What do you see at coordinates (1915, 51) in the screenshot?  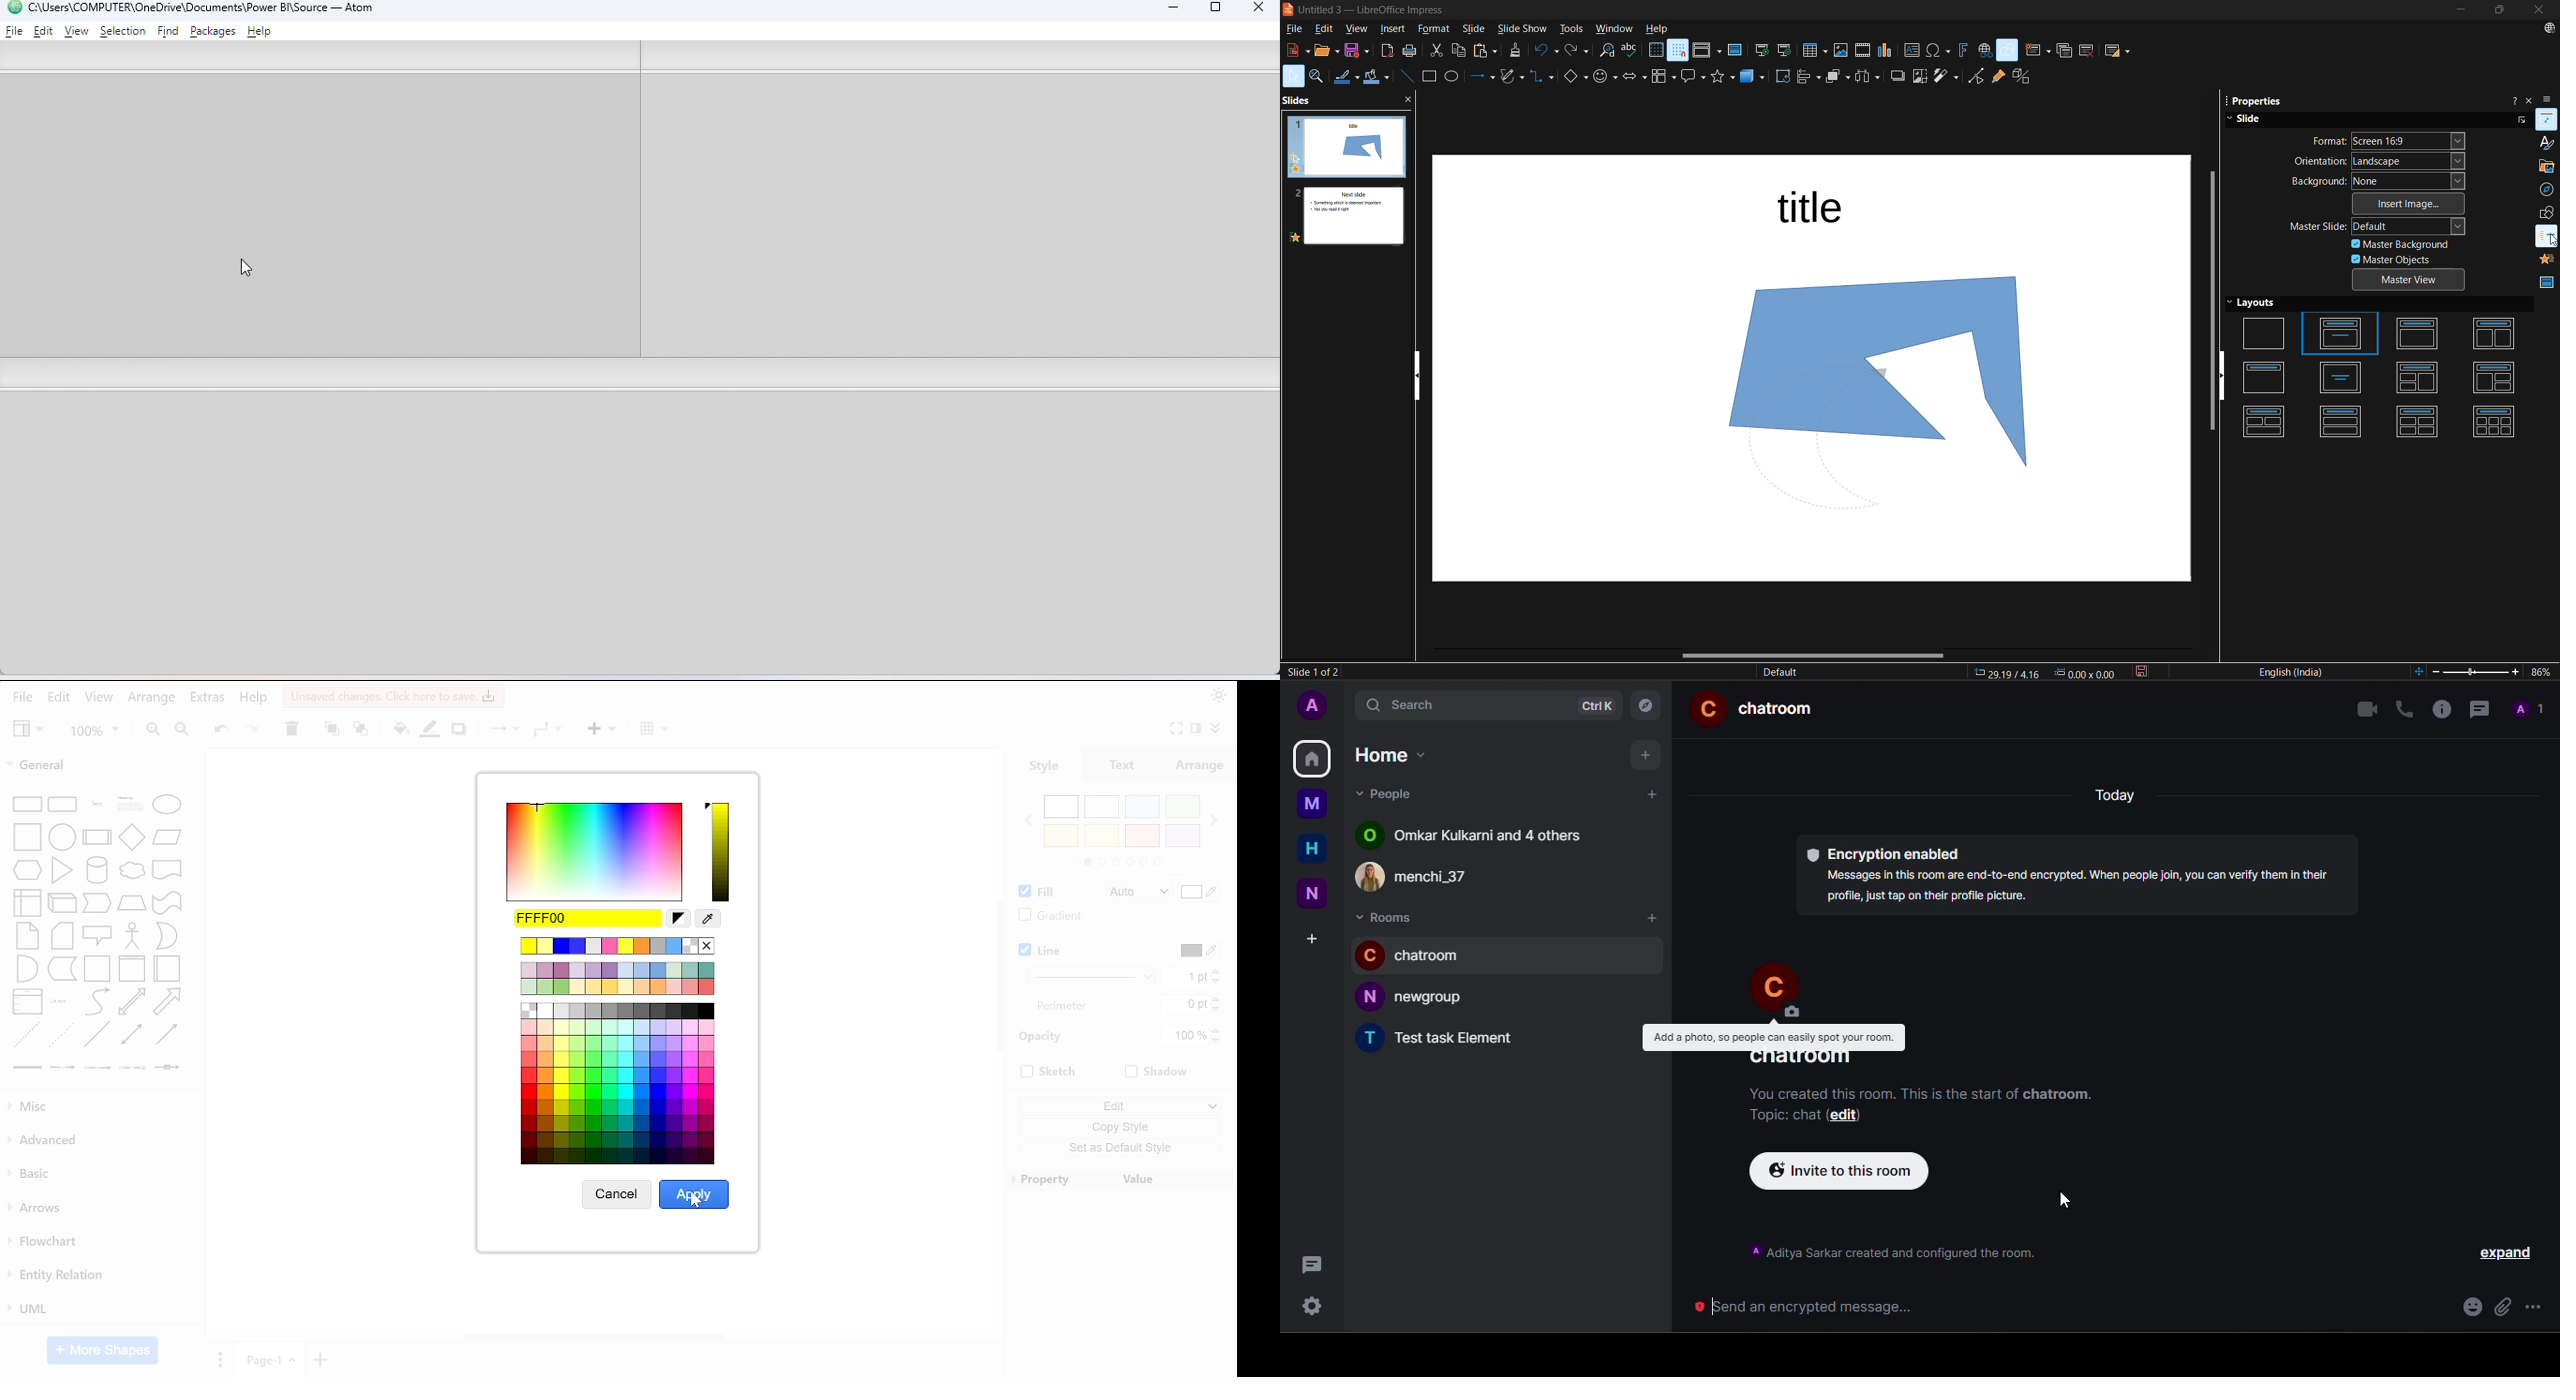 I see `insert text box` at bounding box center [1915, 51].